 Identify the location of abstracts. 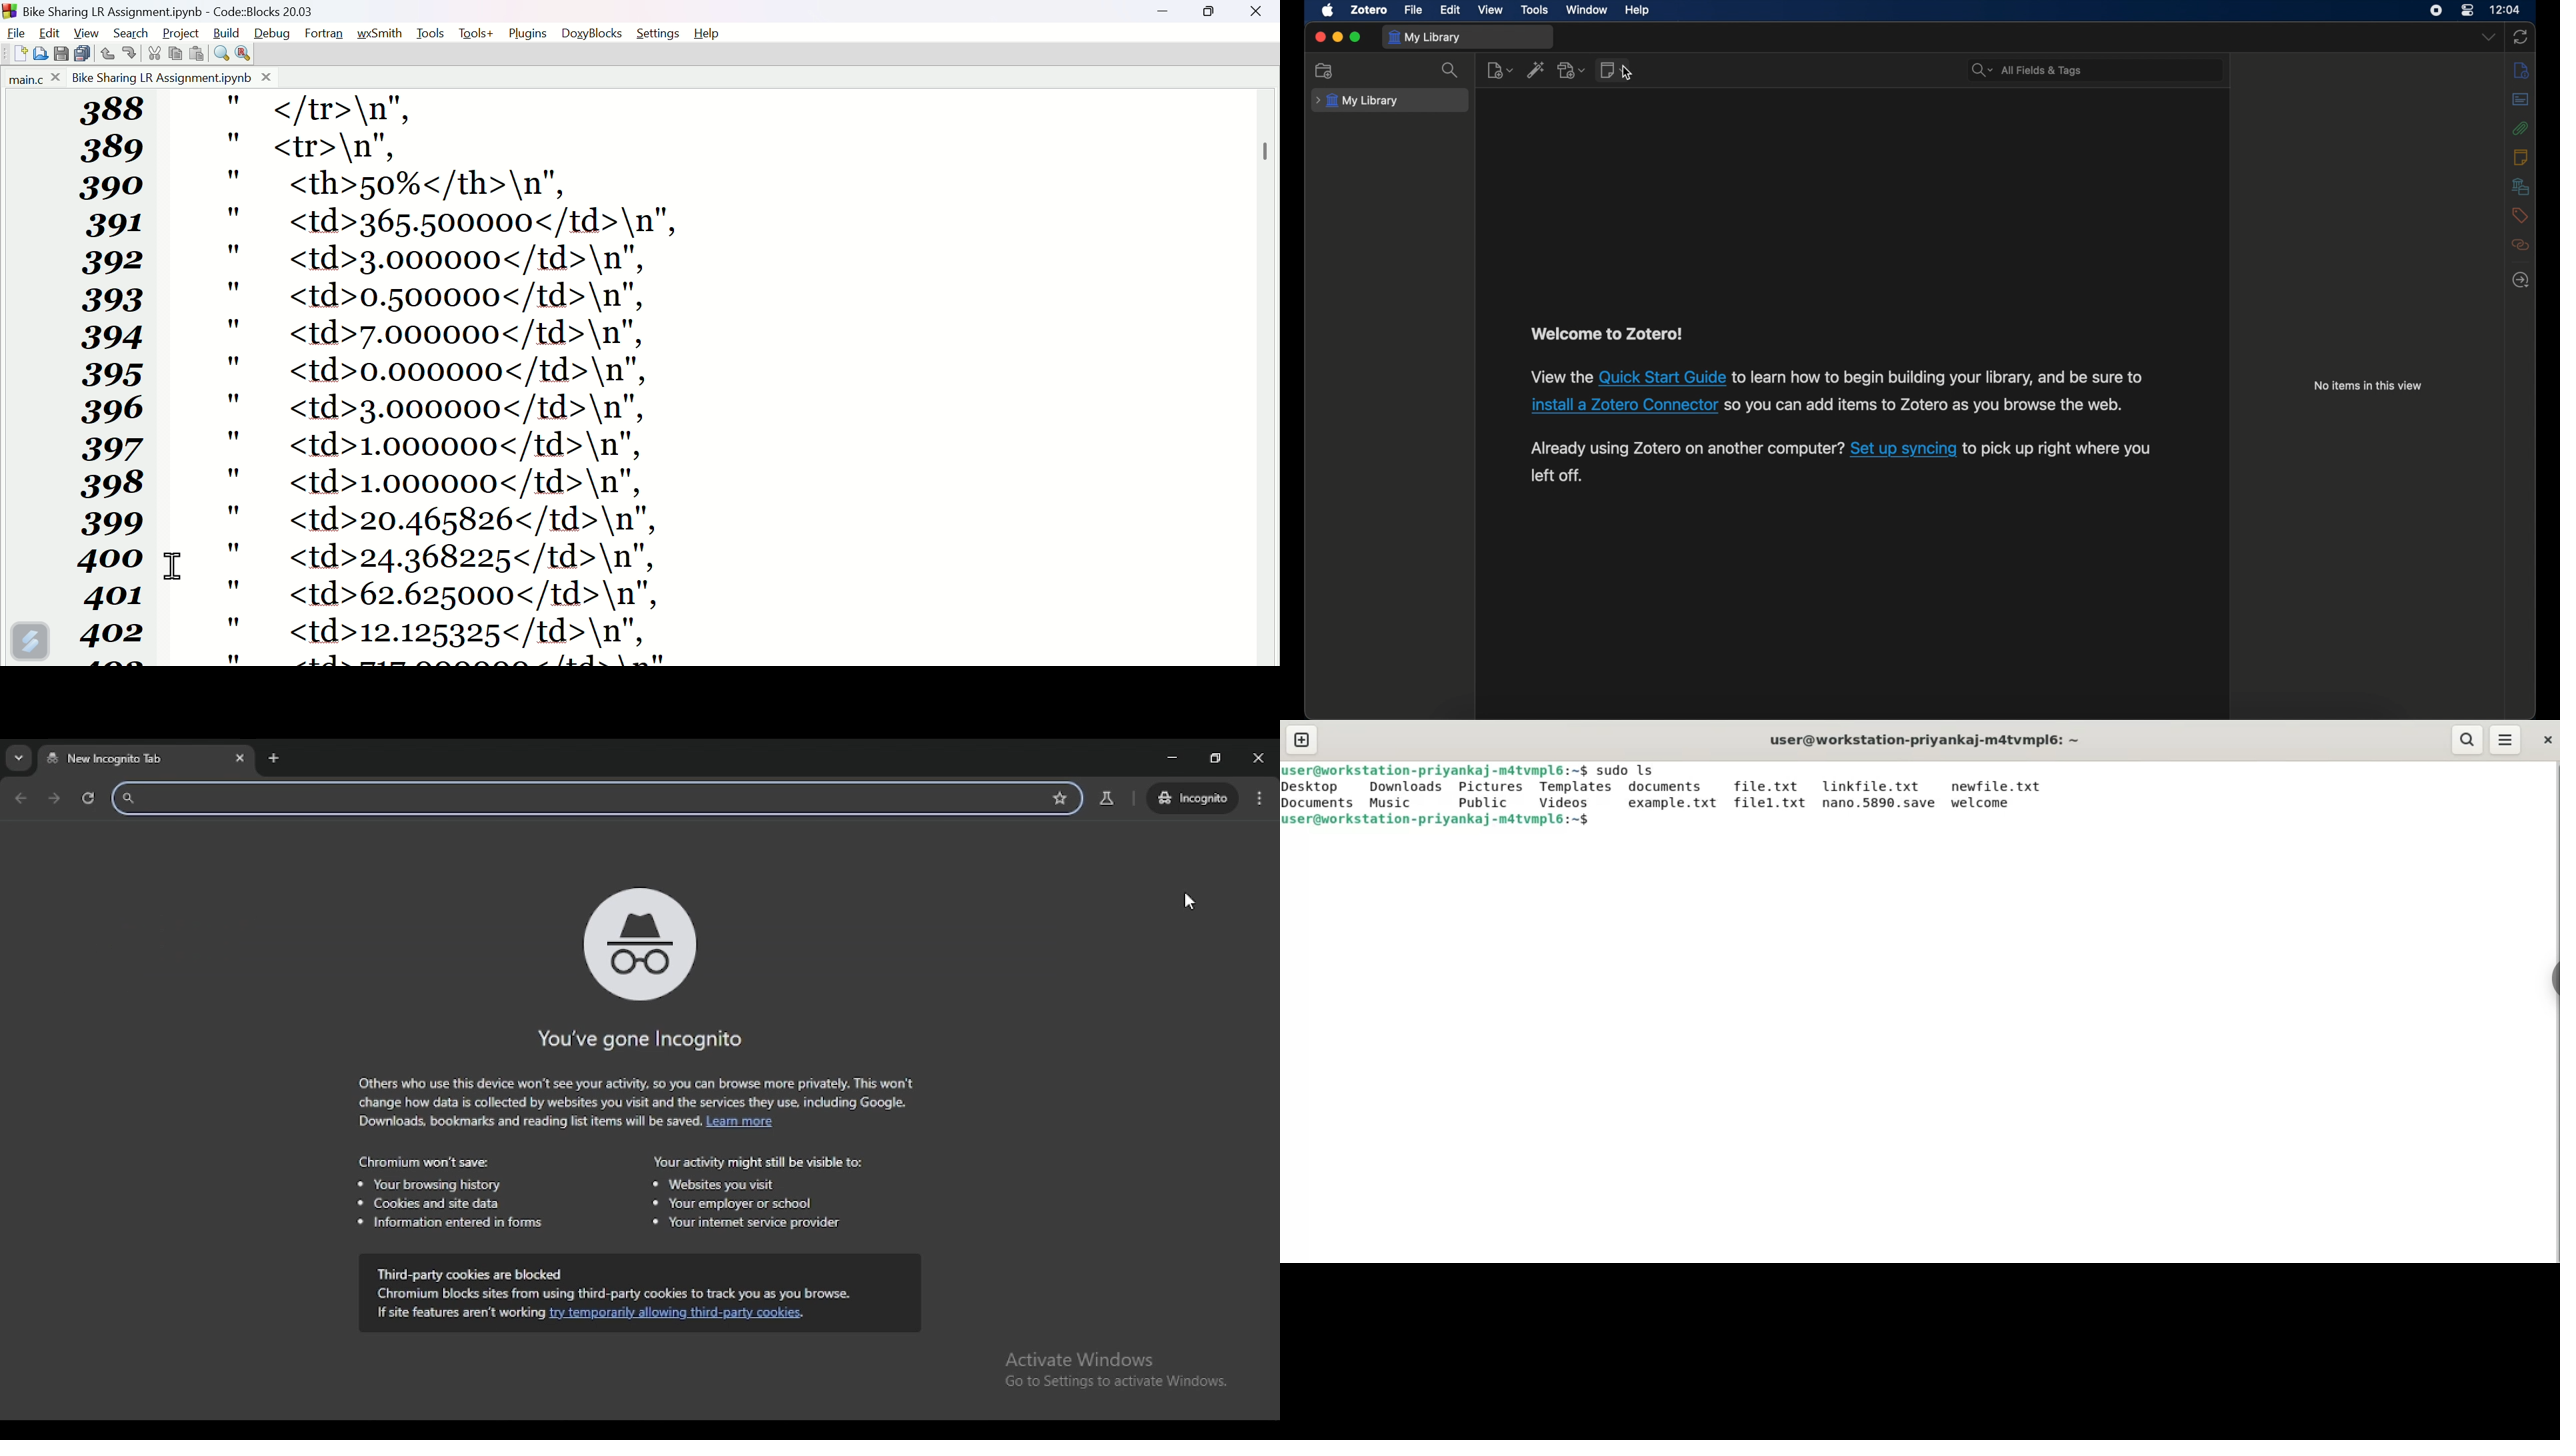
(2521, 99).